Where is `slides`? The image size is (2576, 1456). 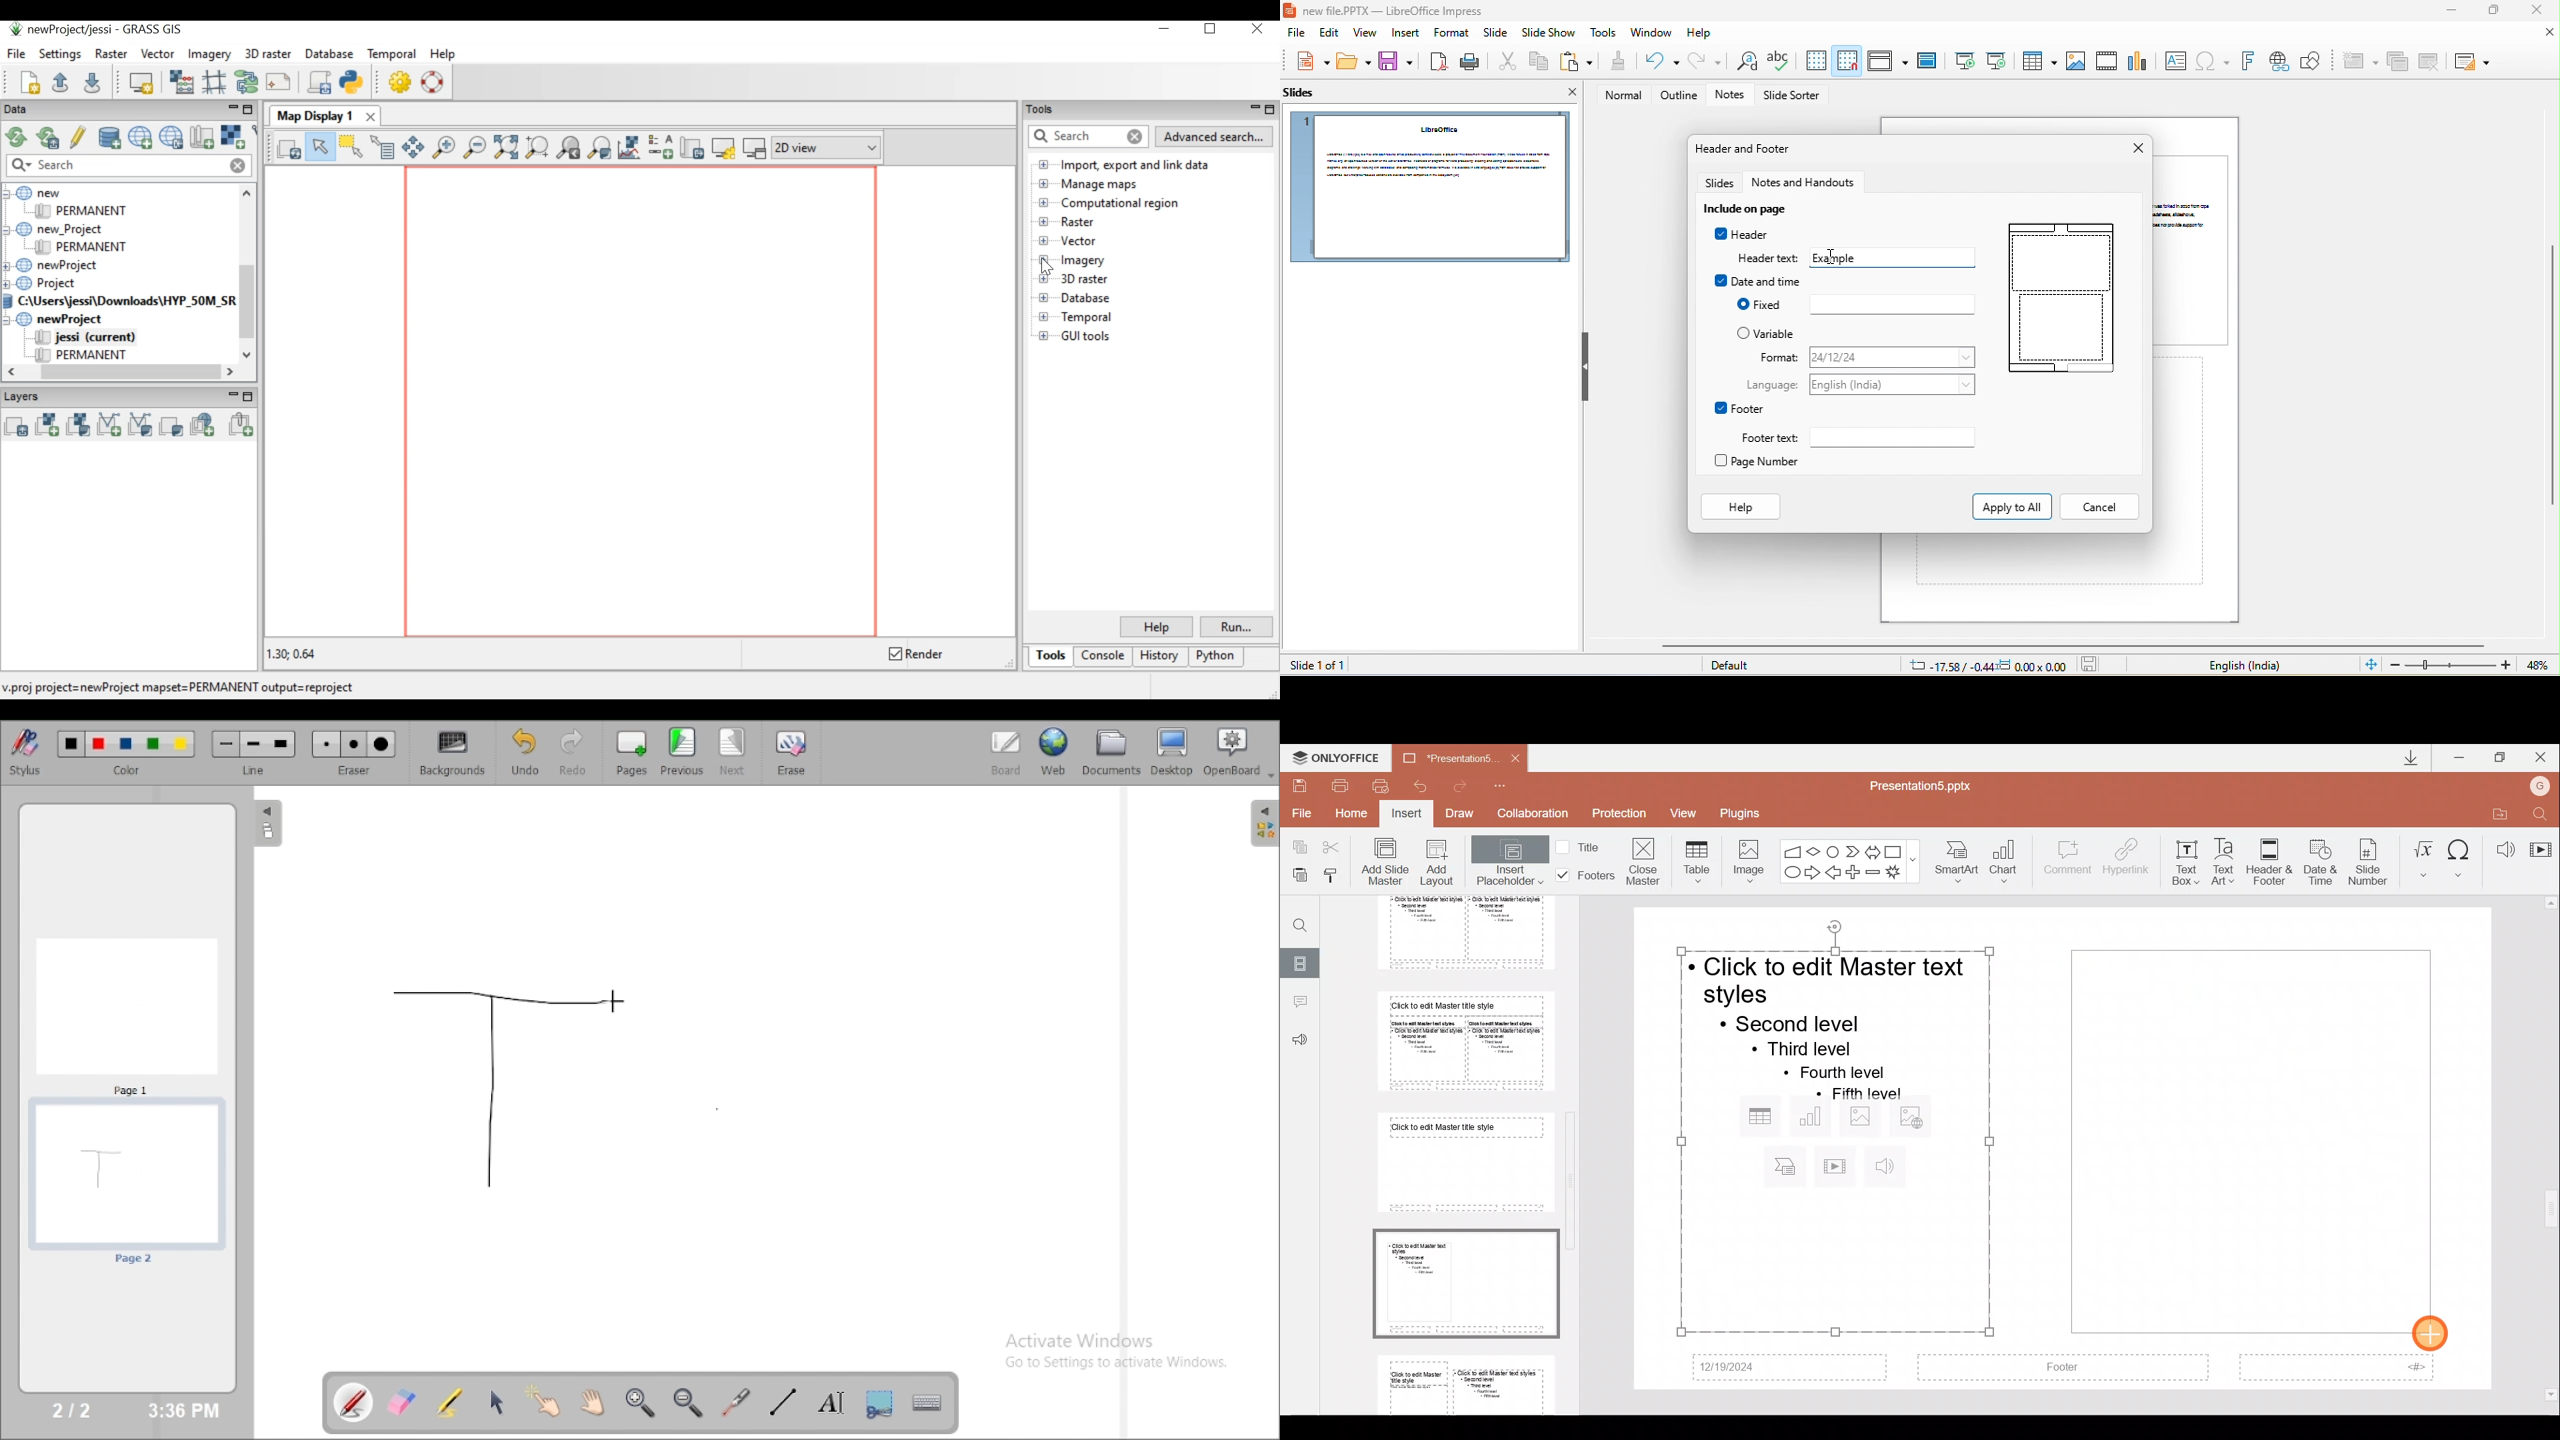 slides is located at coordinates (1720, 184).